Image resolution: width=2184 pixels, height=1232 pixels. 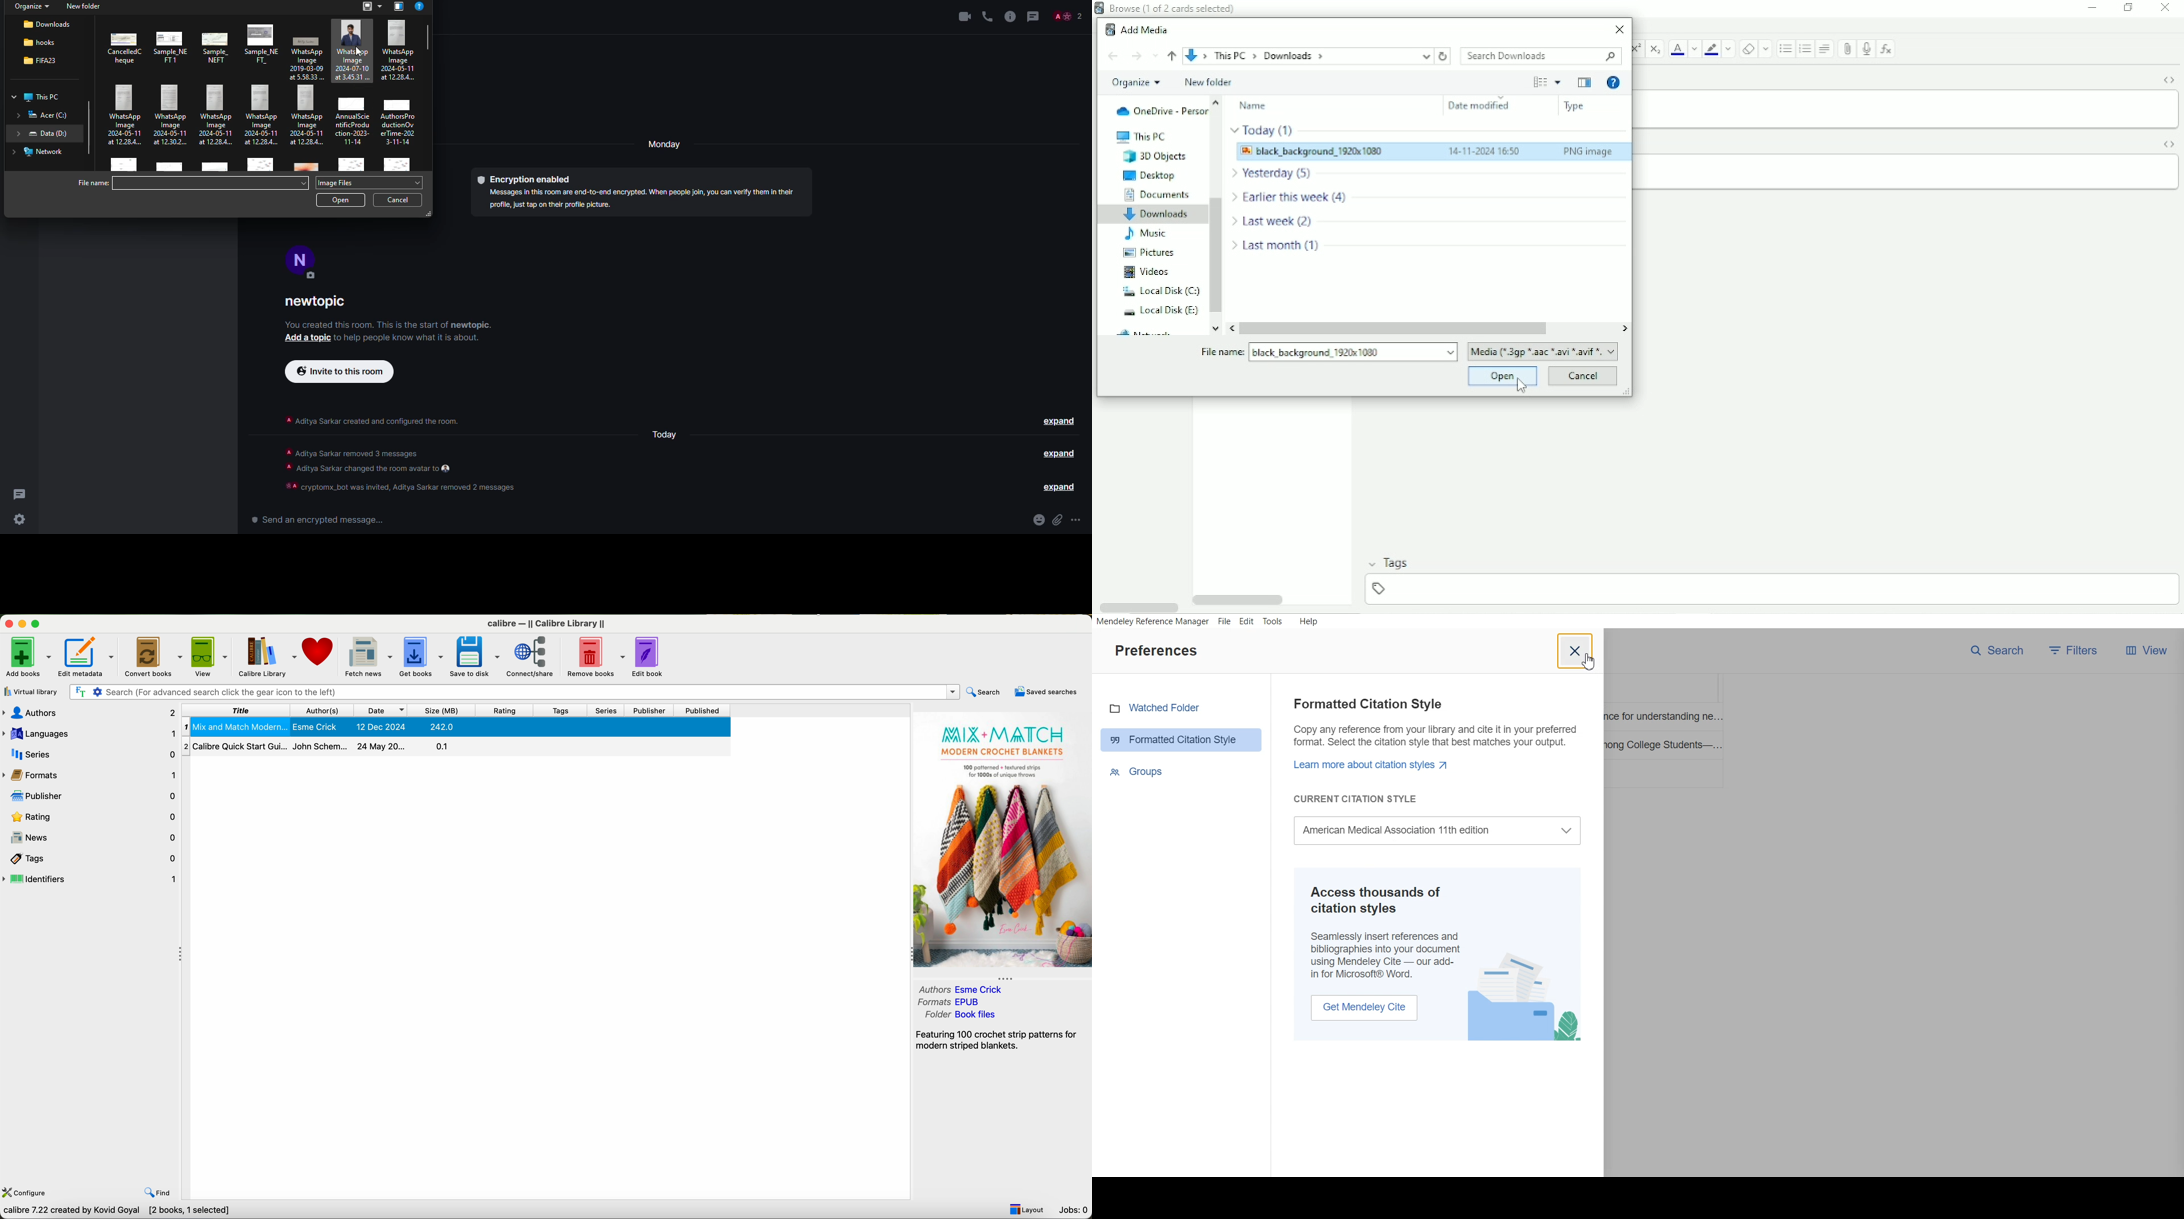 I want to click on cancel, so click(x=399, y=200).